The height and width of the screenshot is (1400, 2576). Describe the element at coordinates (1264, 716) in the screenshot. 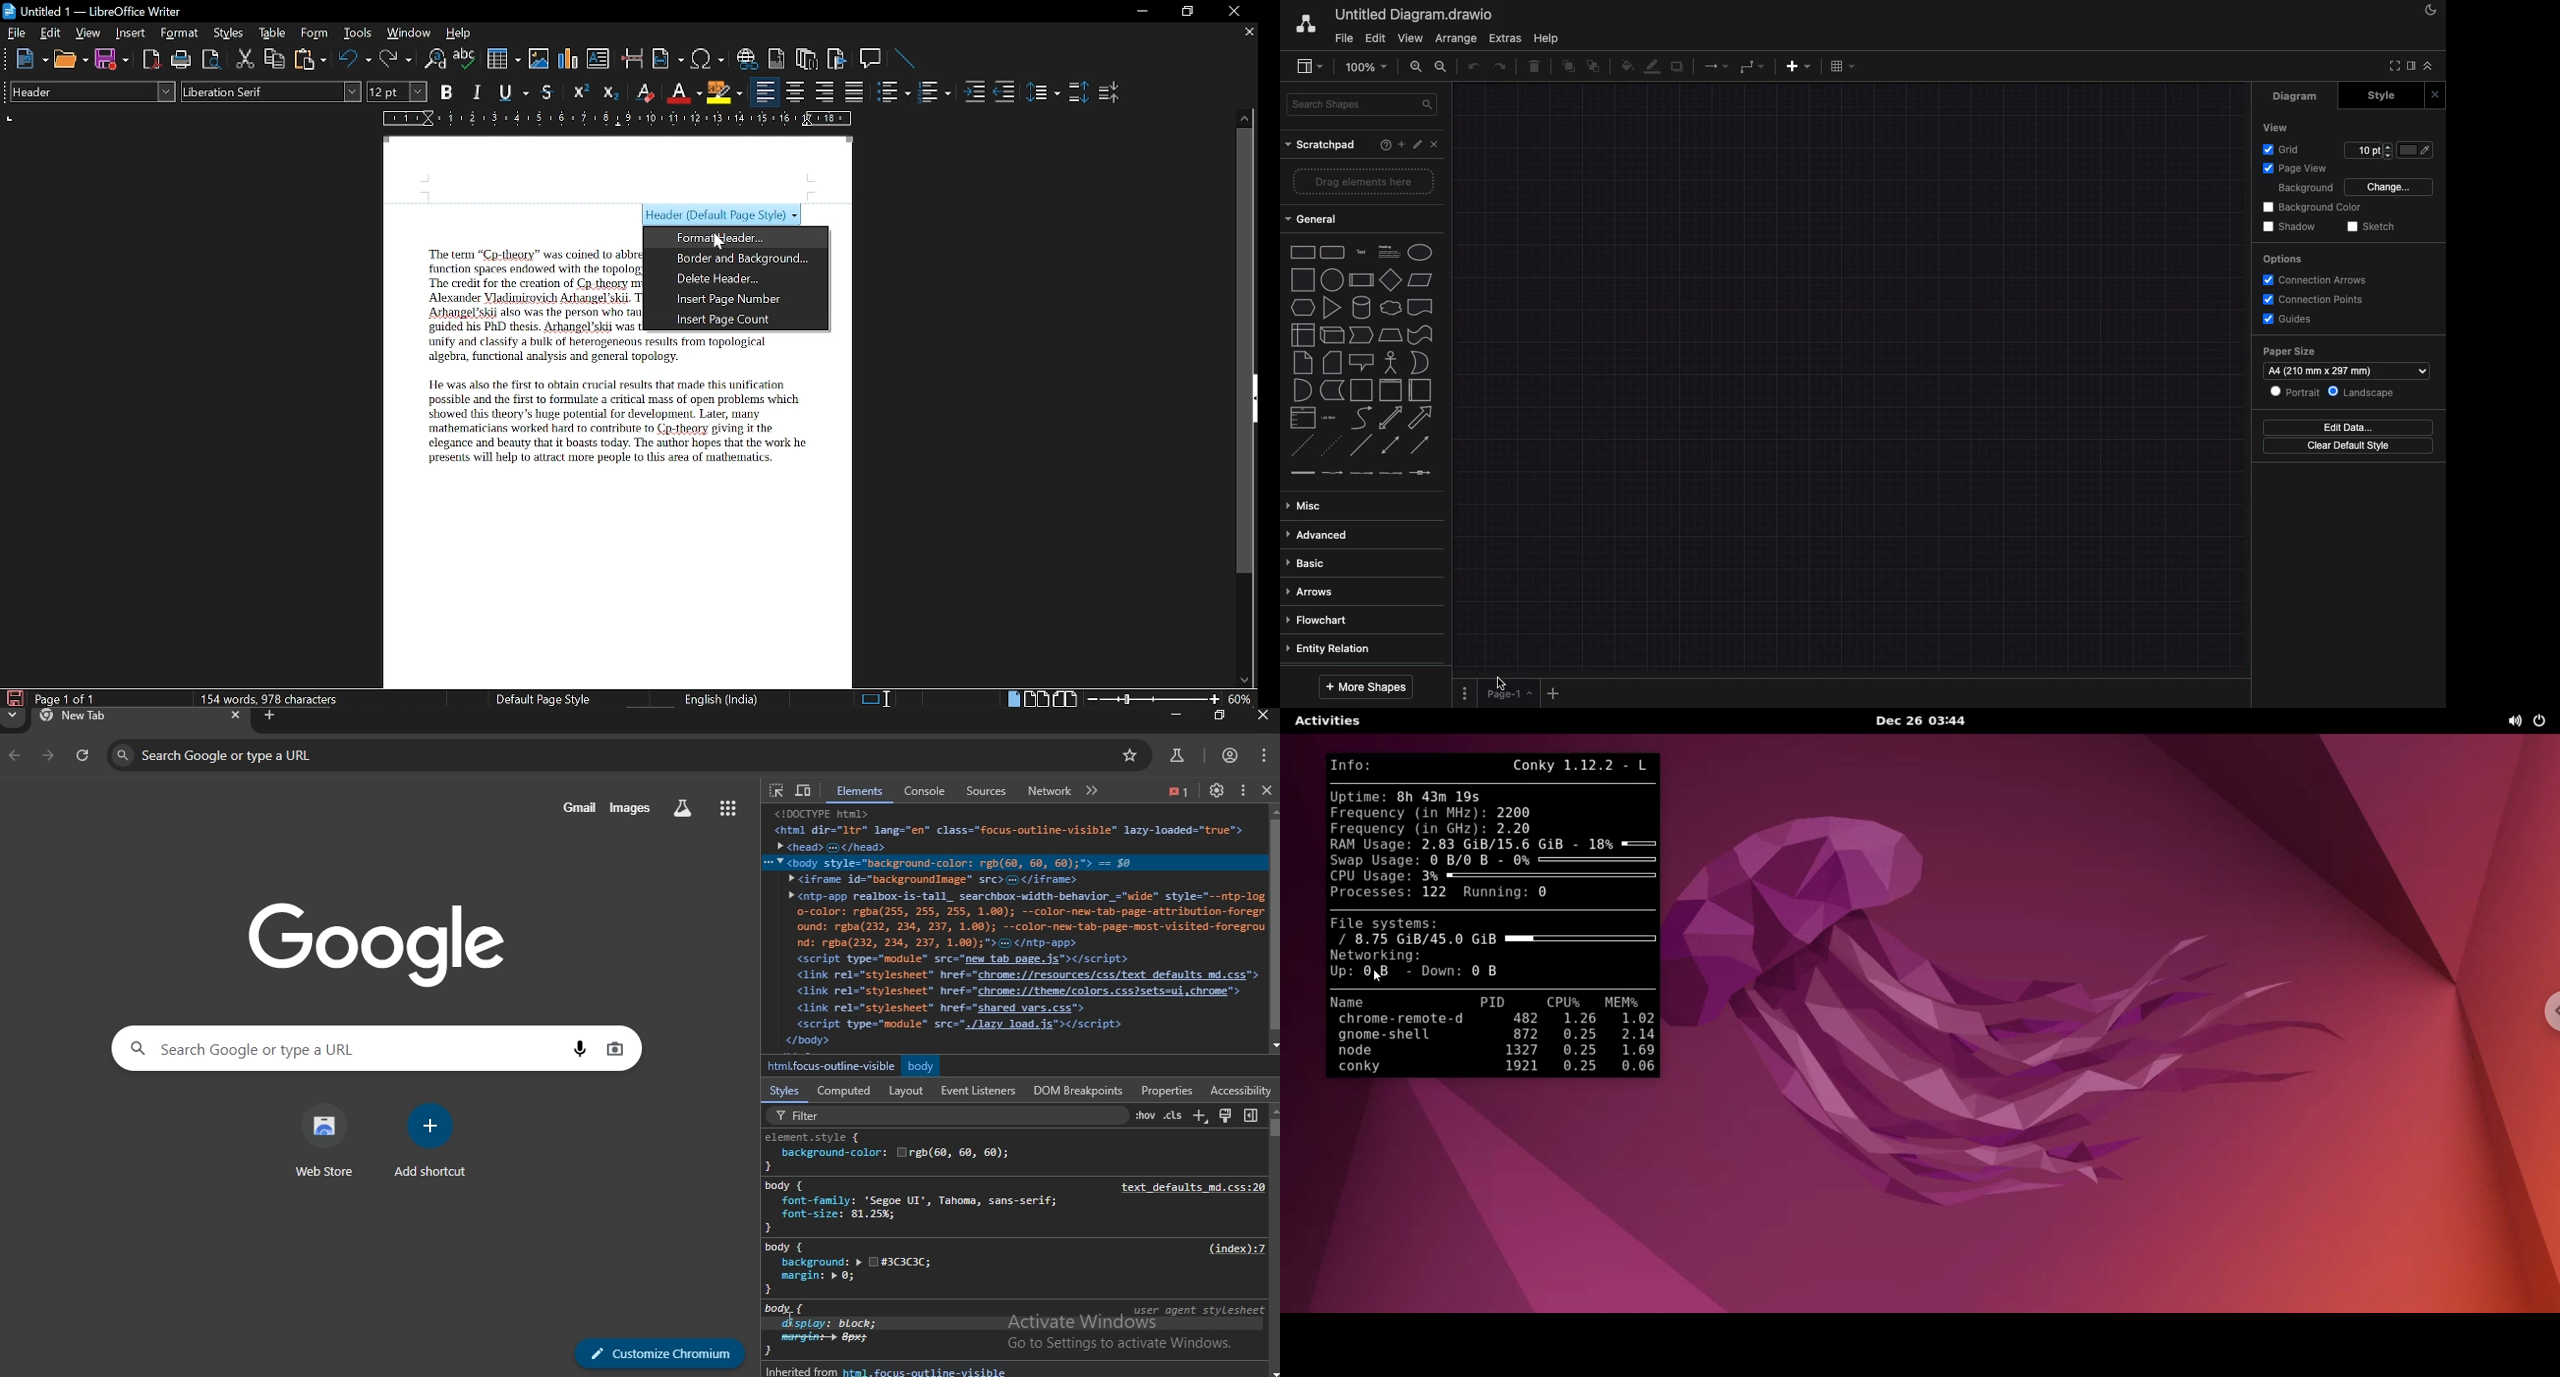

I see `close` at that location.